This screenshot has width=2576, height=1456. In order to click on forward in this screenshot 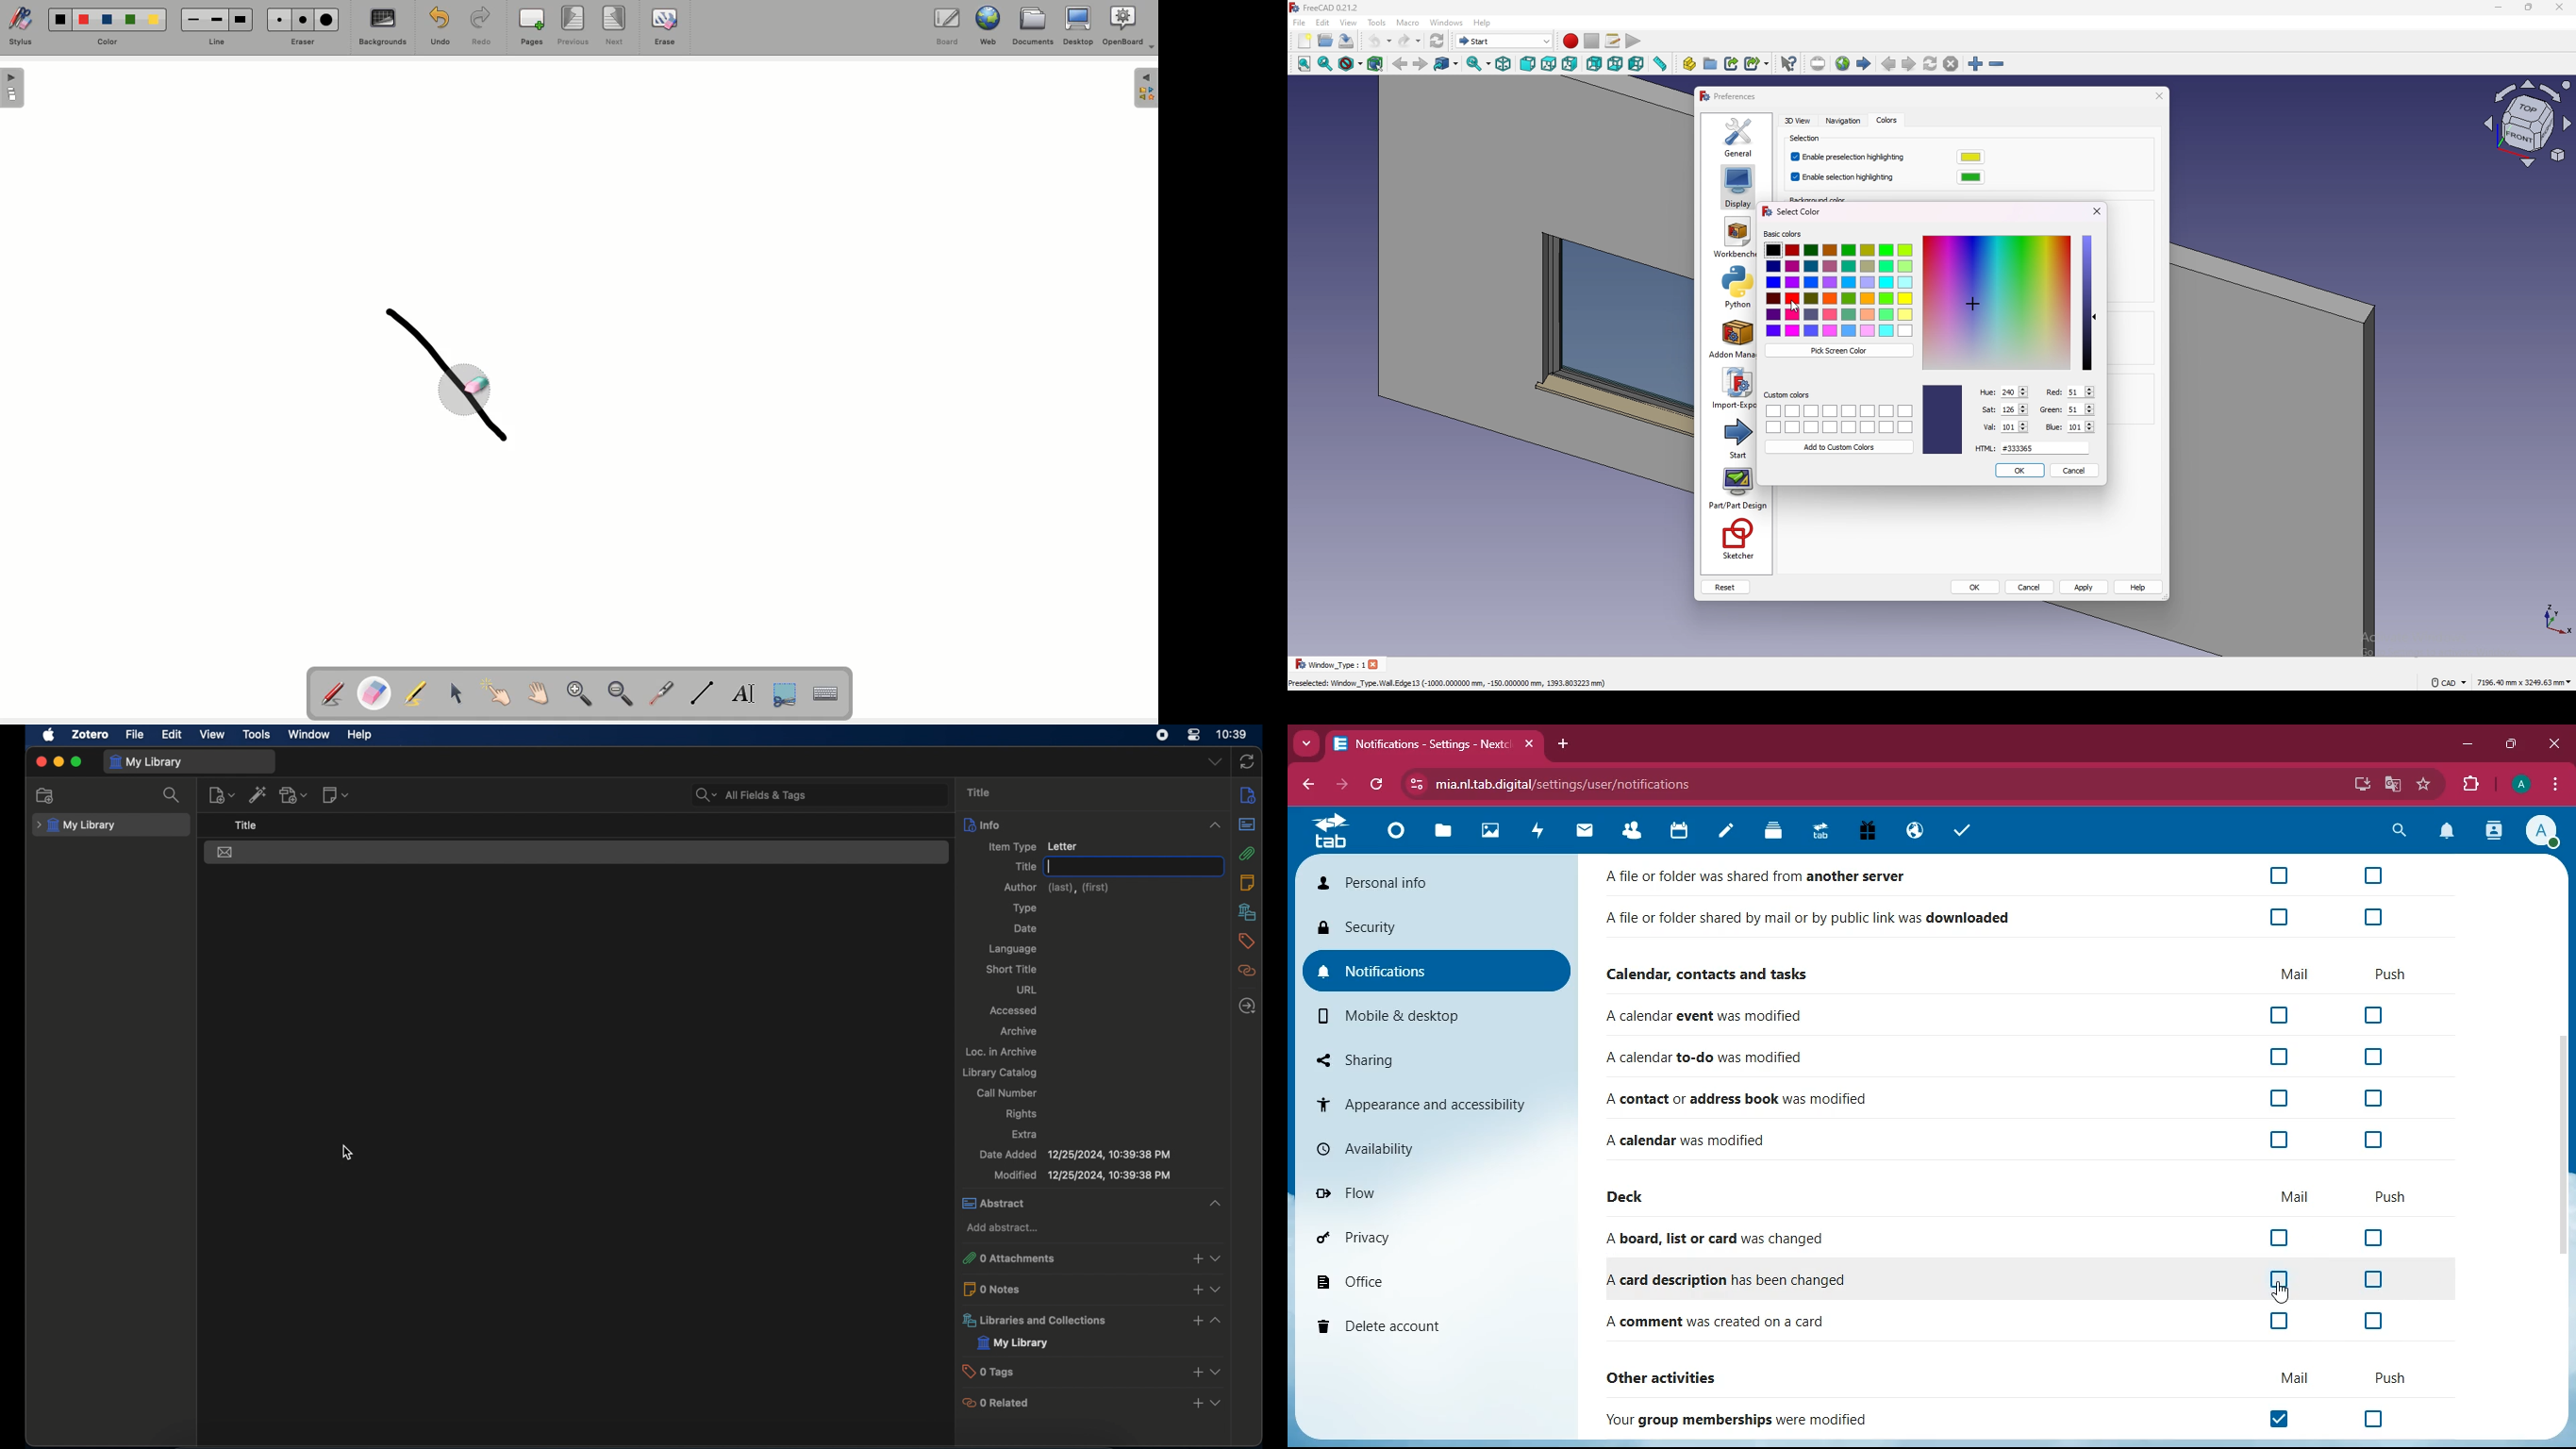, I will do `click(1339, 785)`.